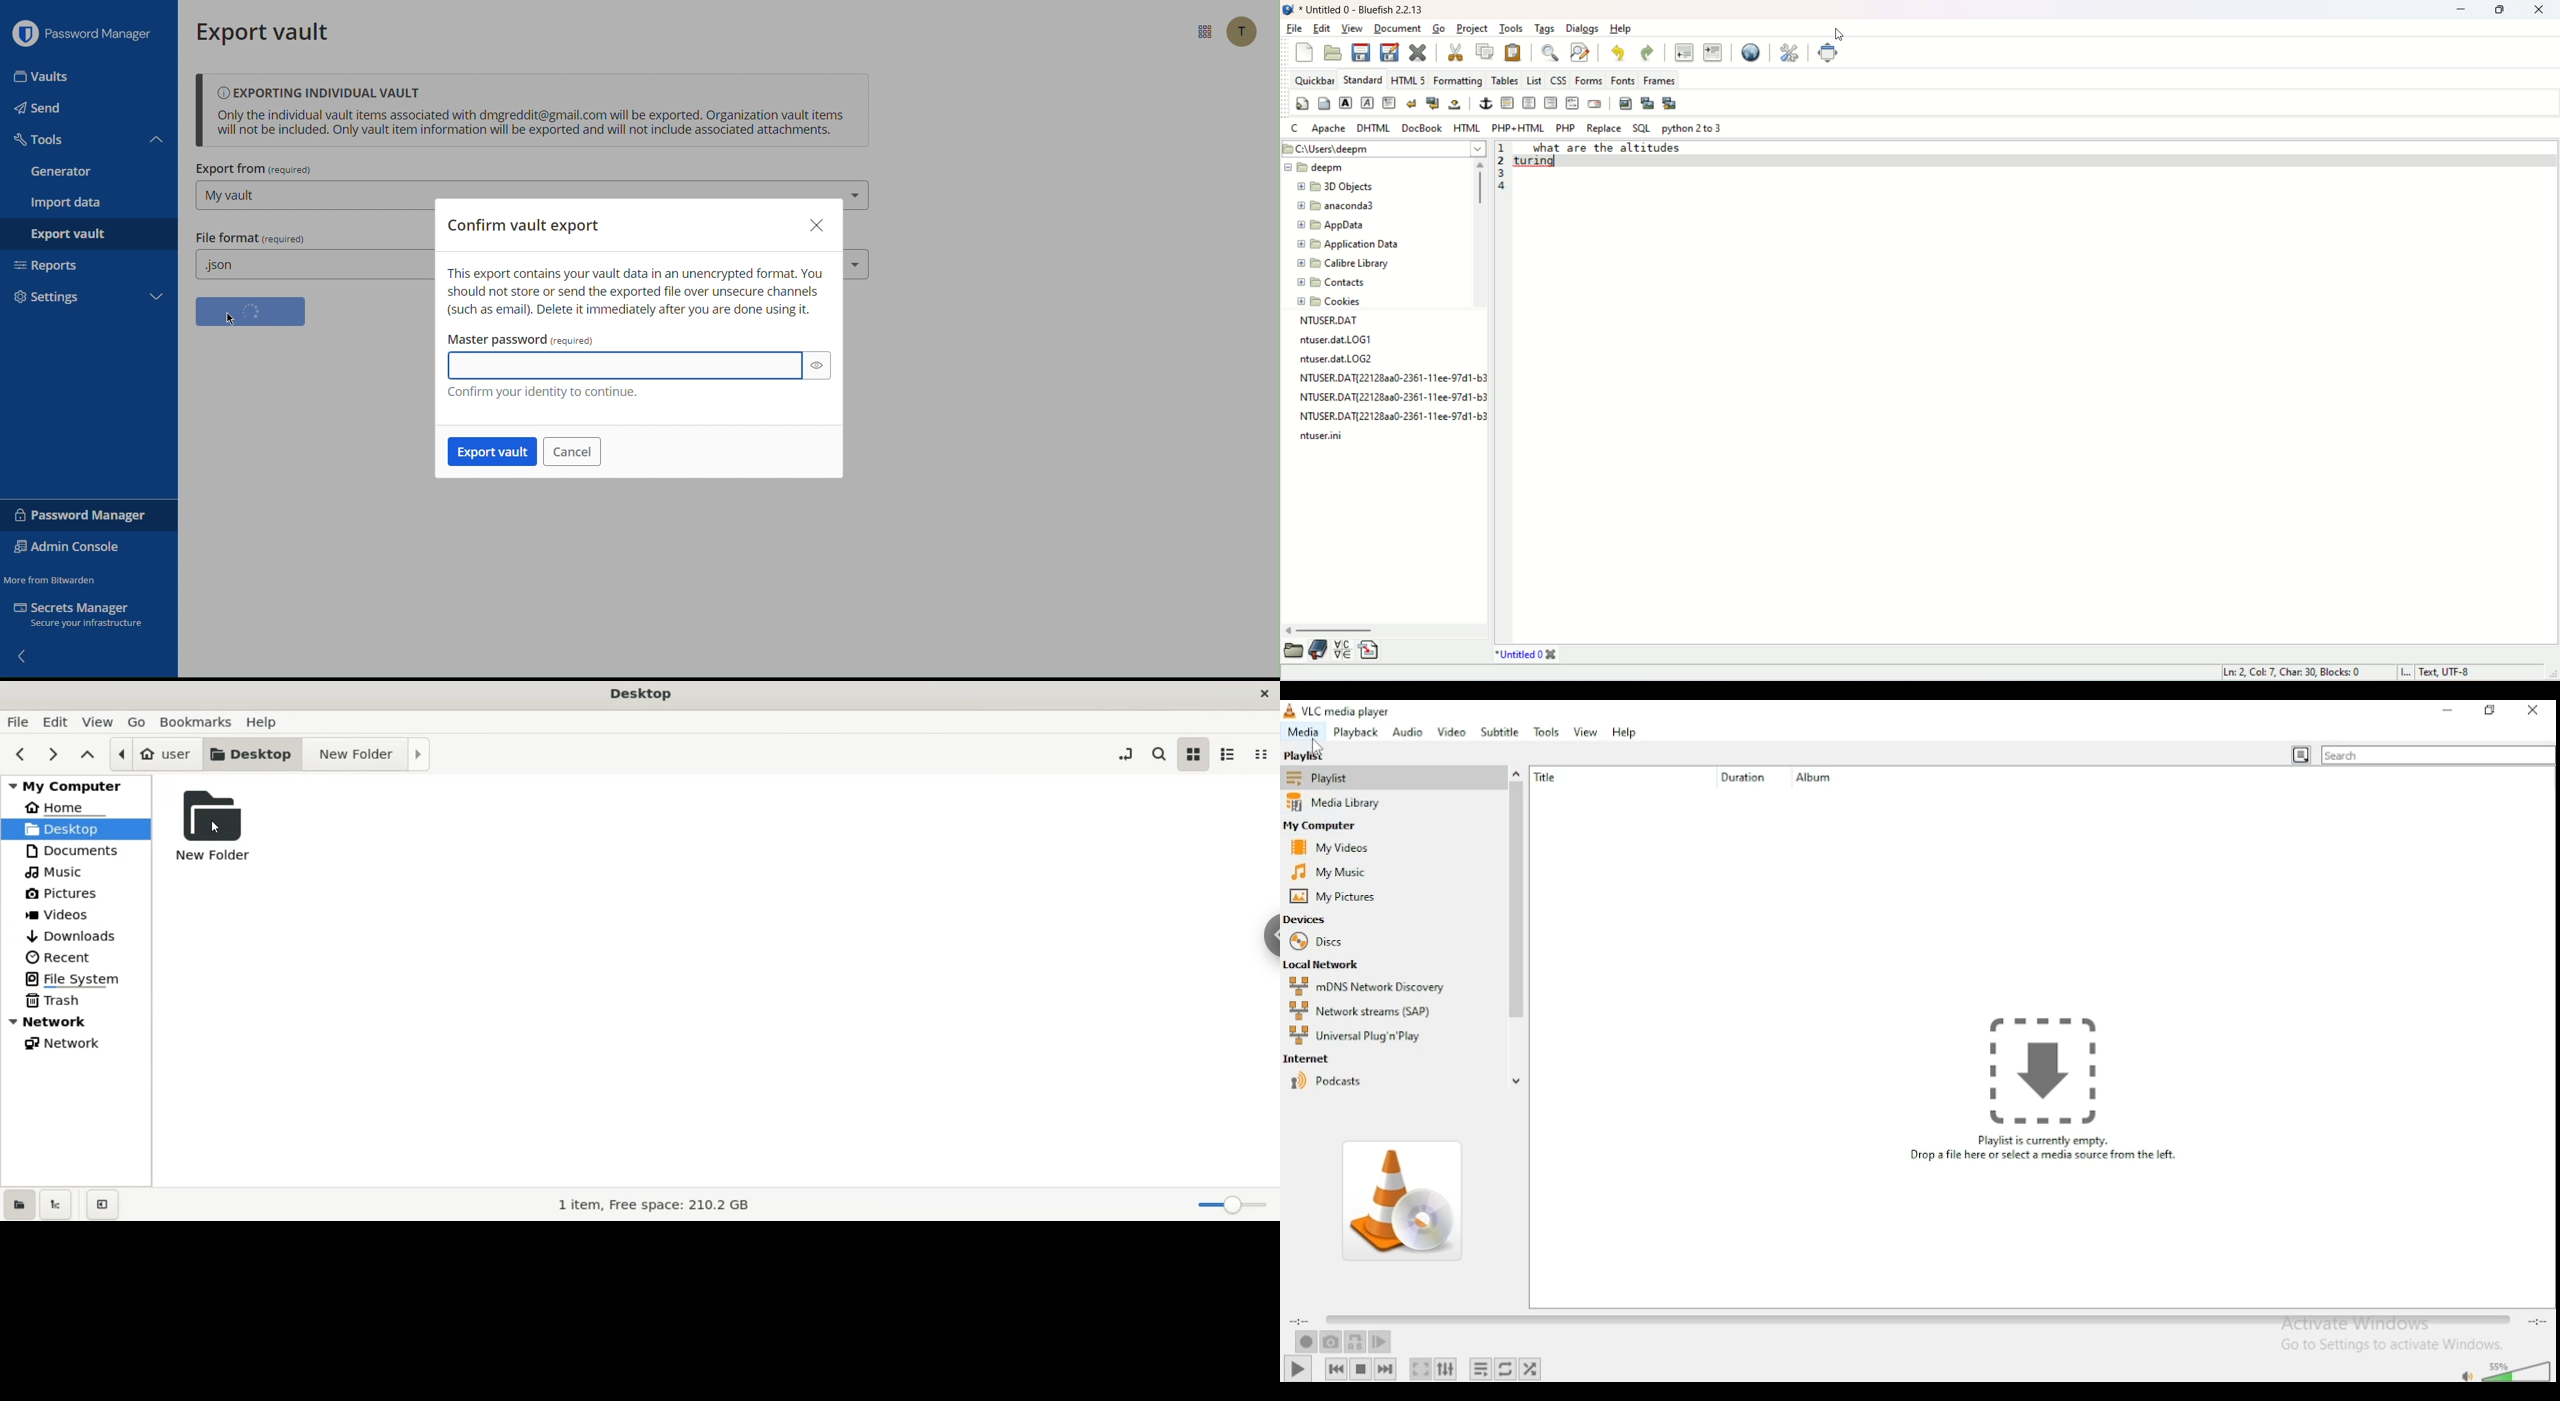 The width and height of the screenshot is (2576, 1428). What do you see at coordinates (2042, 1085) in the screenshot?
I see `Playlist is currently empty. Drop a file here or select a media source from the left.` at bounding box center [2042, 1085].